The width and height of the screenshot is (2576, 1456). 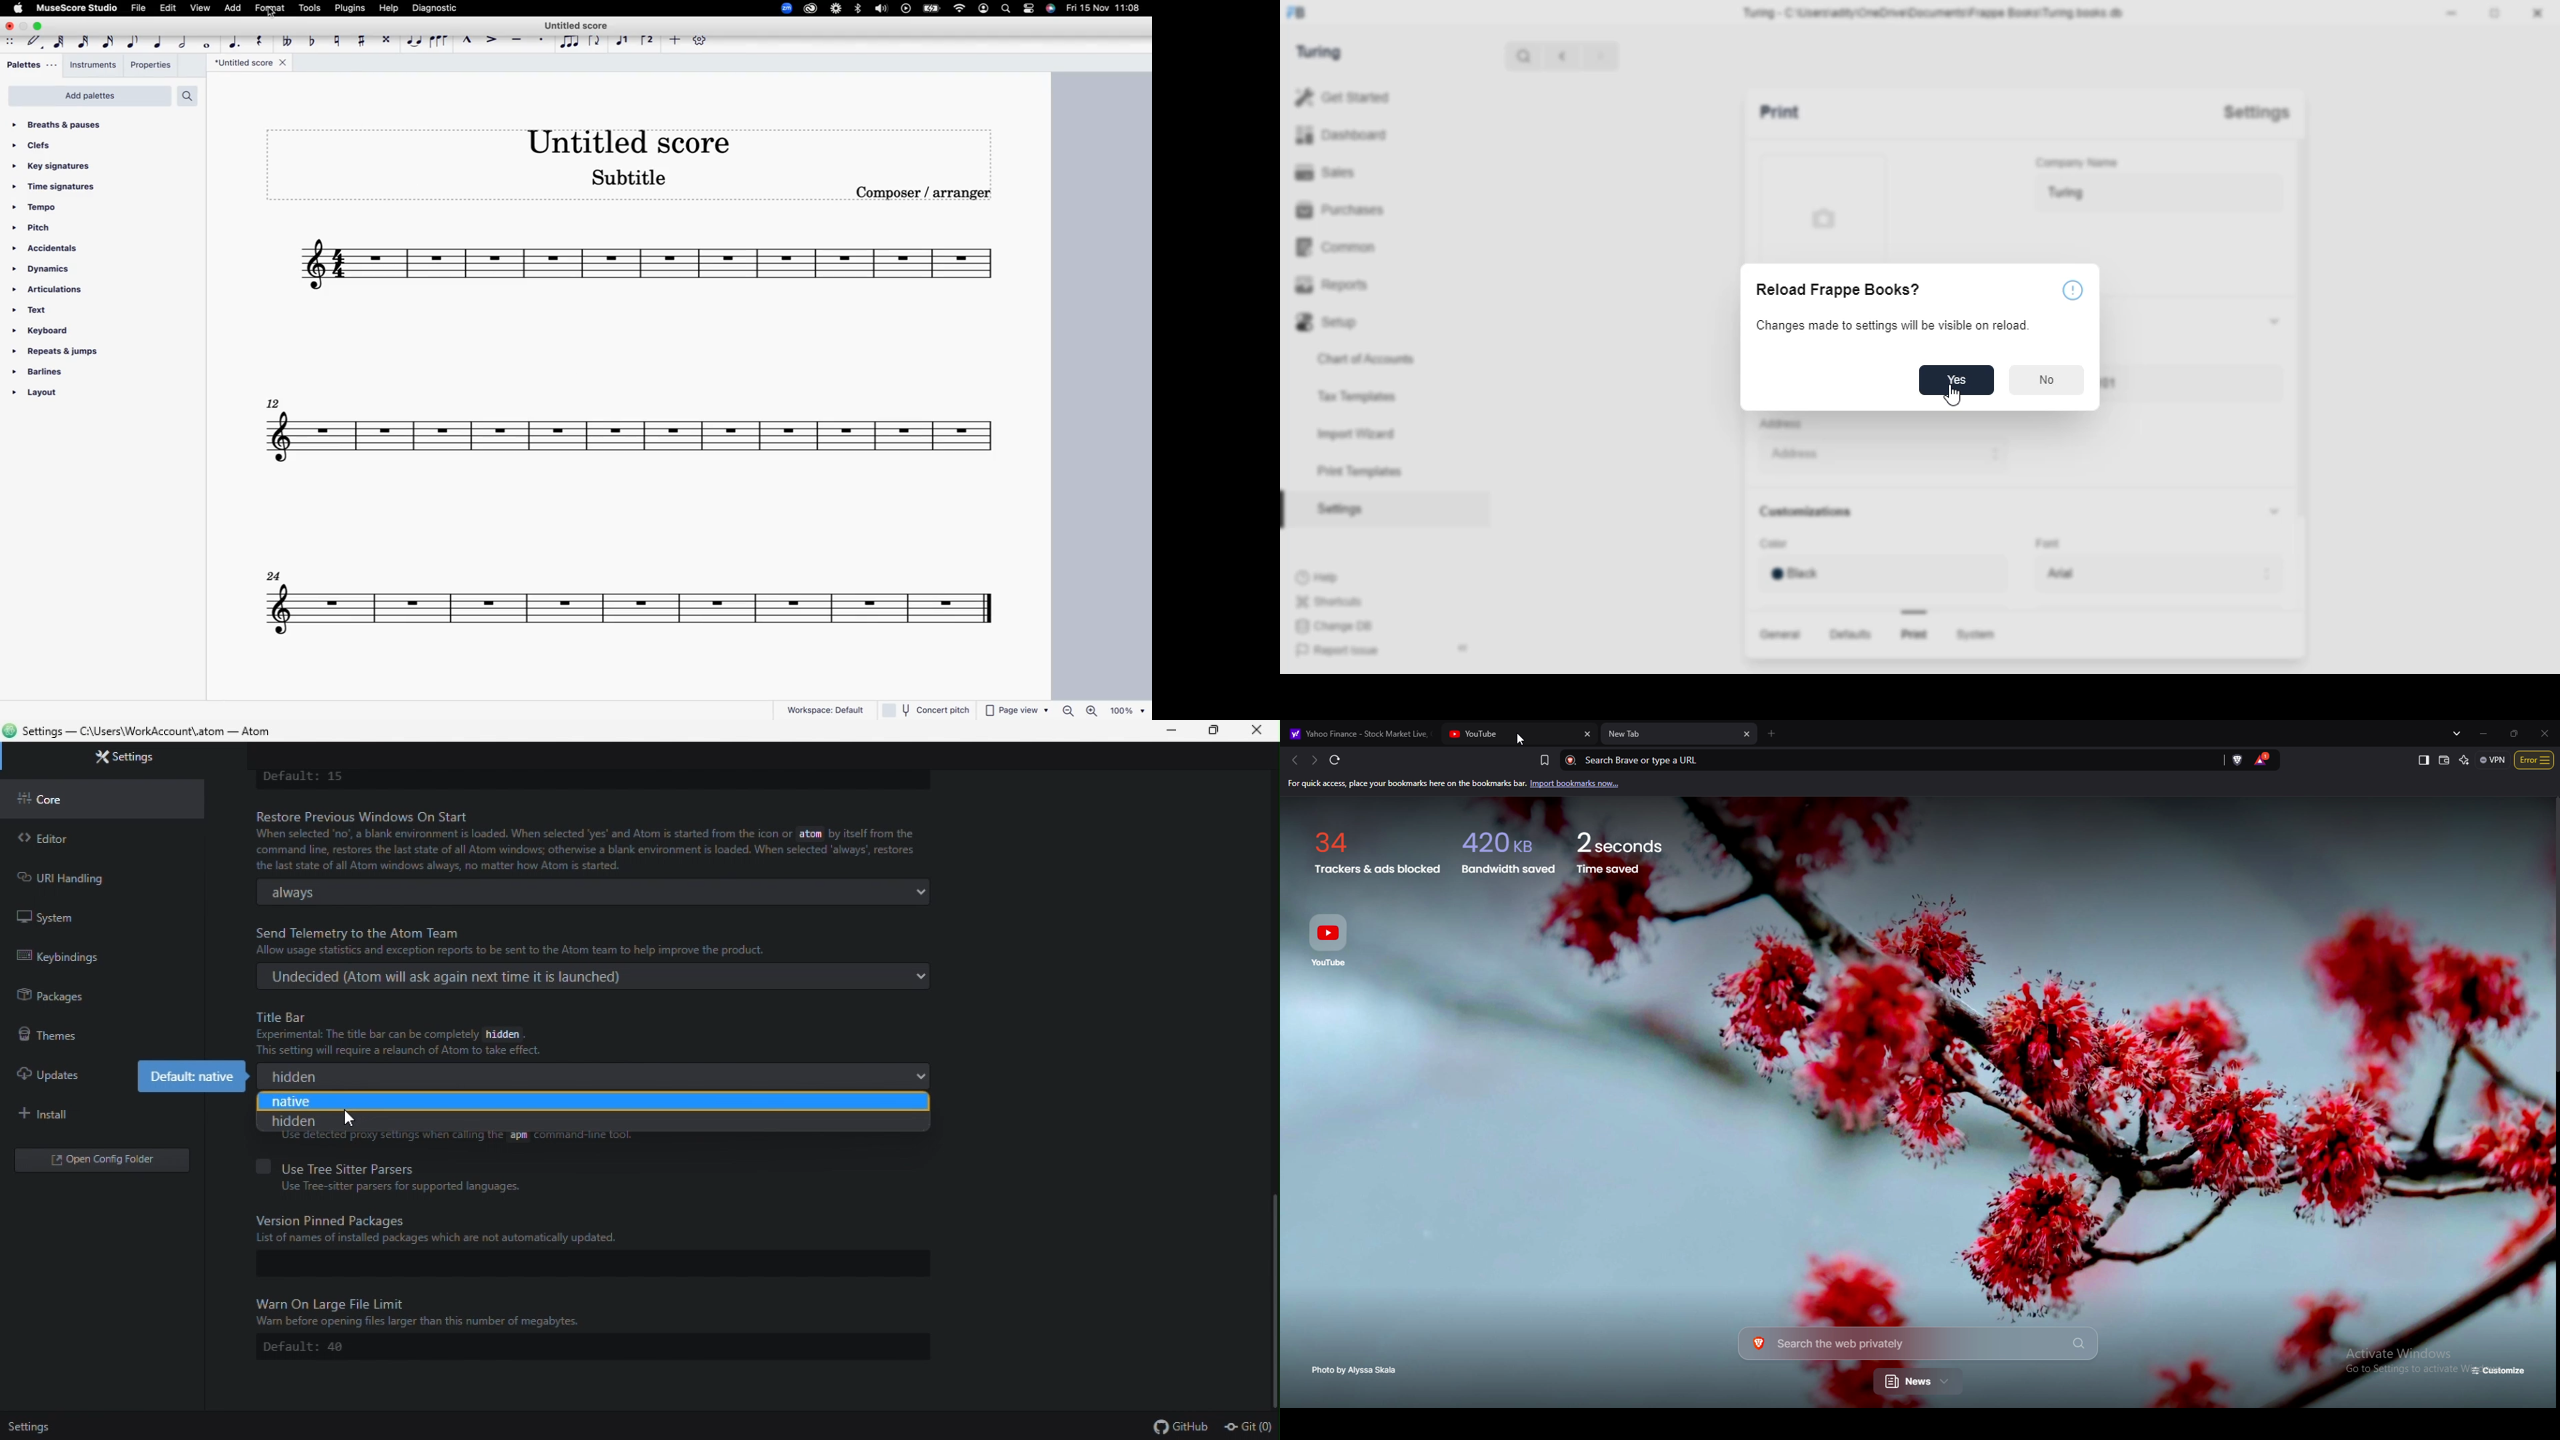 I want to click on move, so click(x=10, y=43).